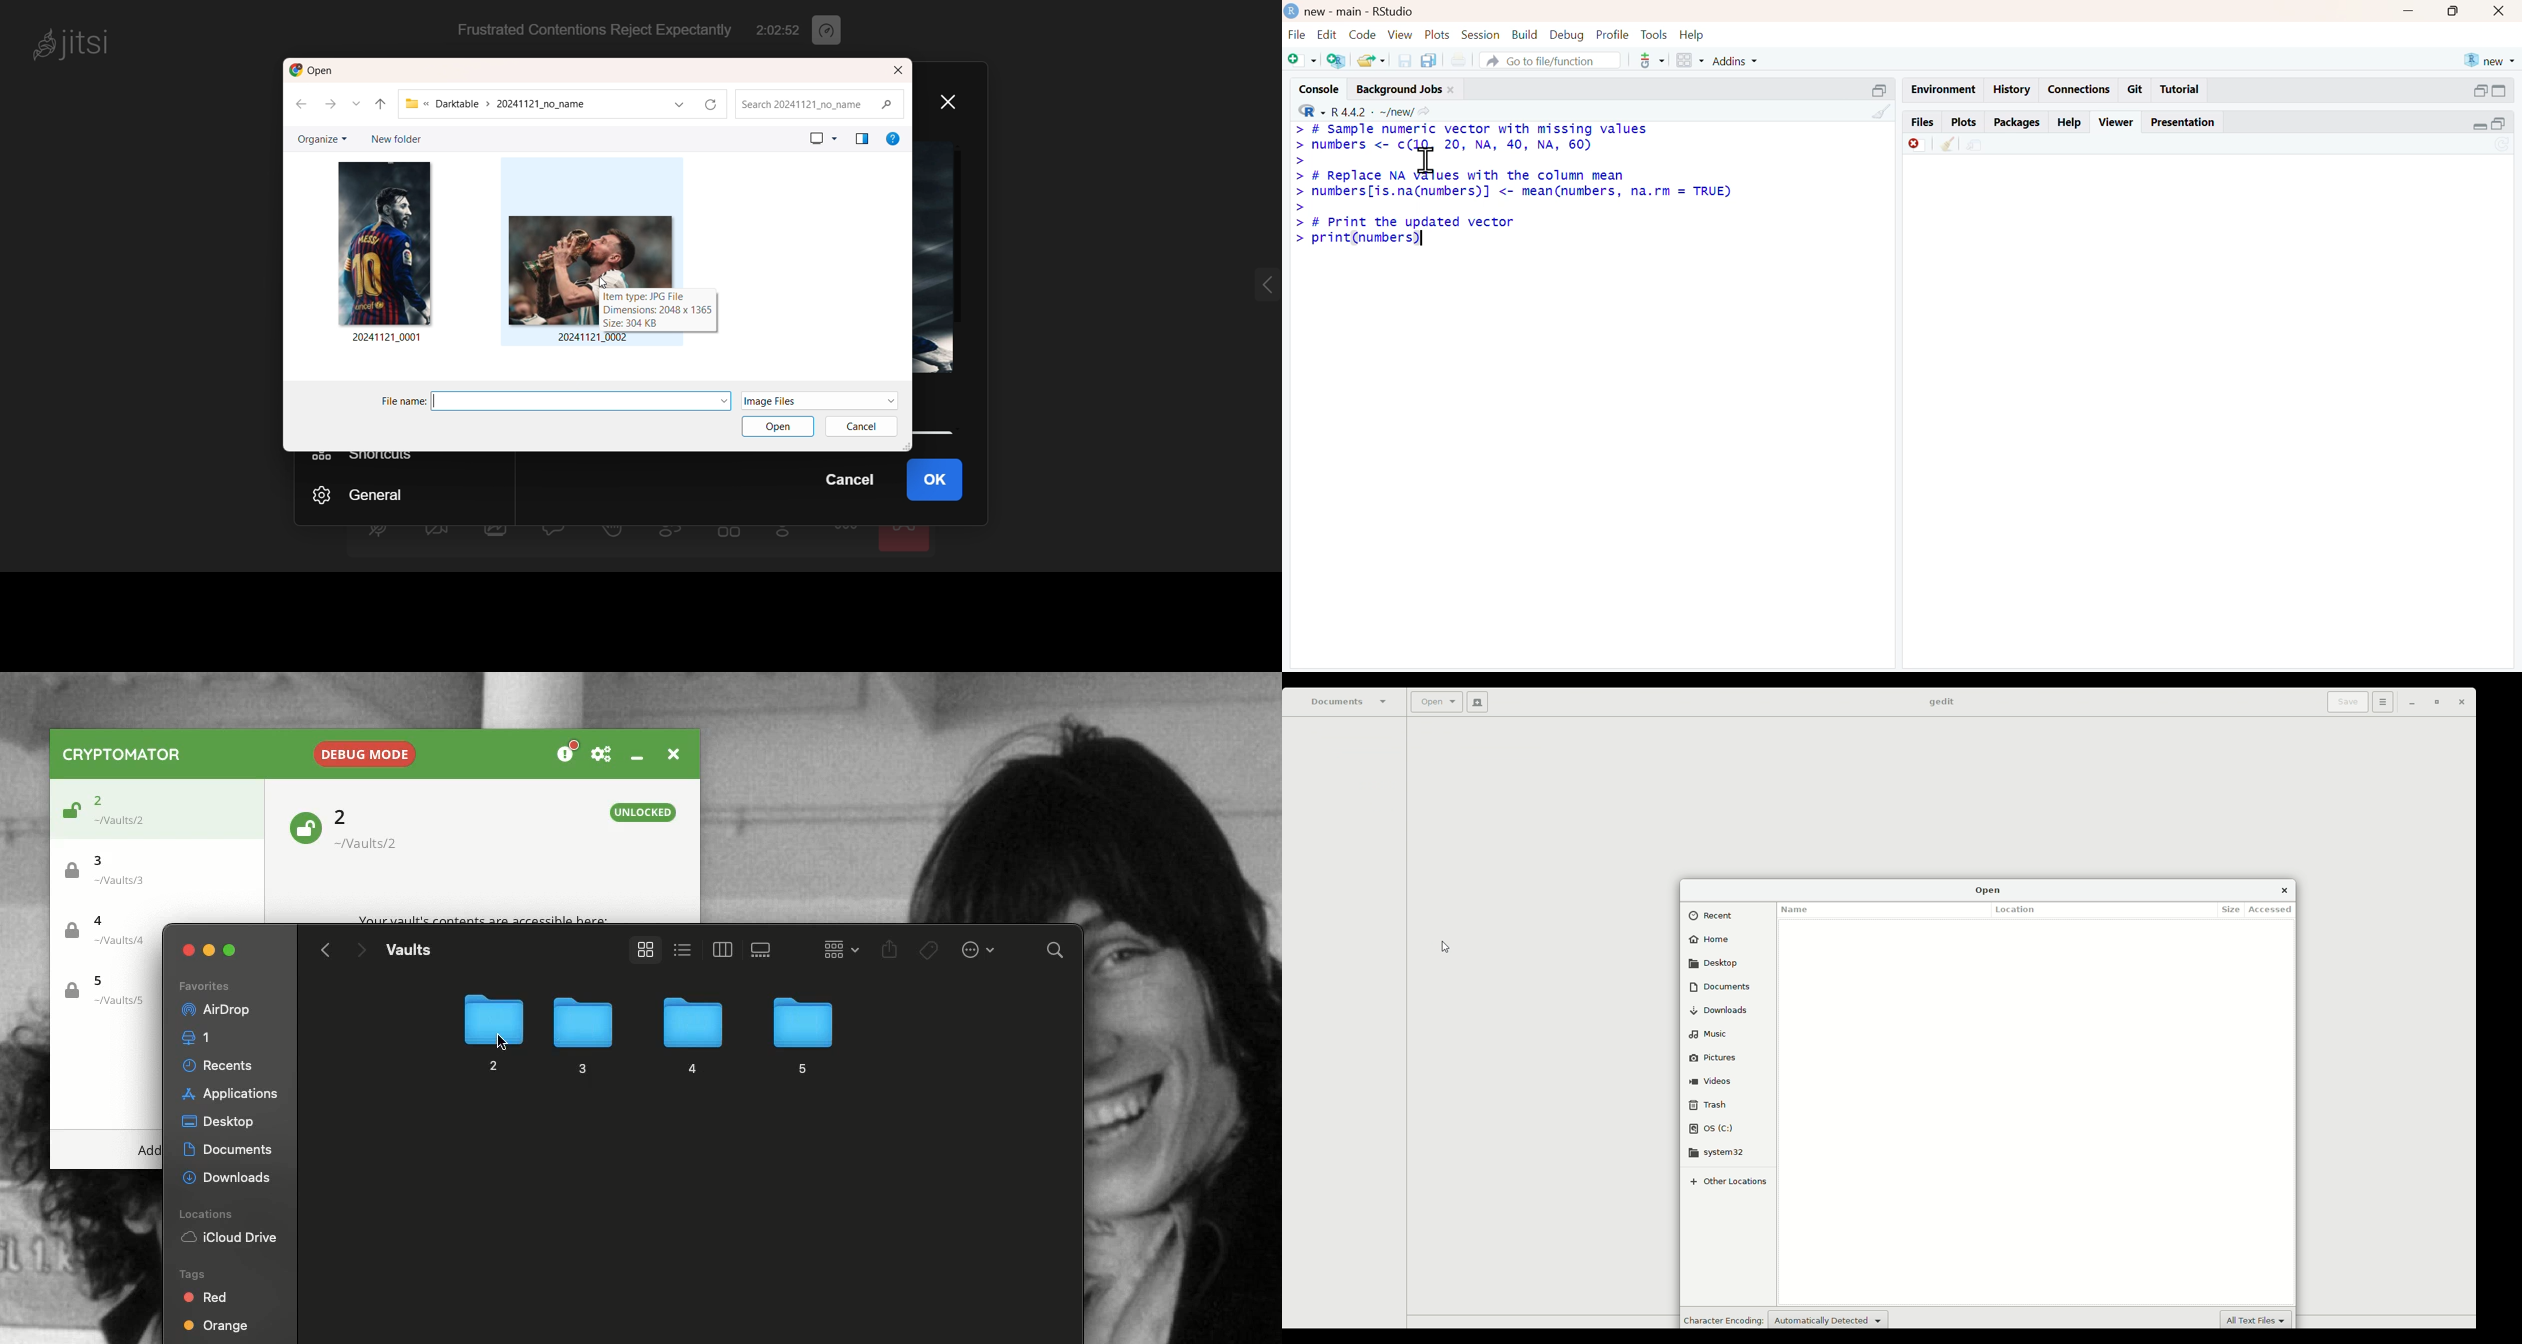 Image resolution: width=2548 pixels, height=1344 pixels. I want to click on presentation, so click(2183, 122).